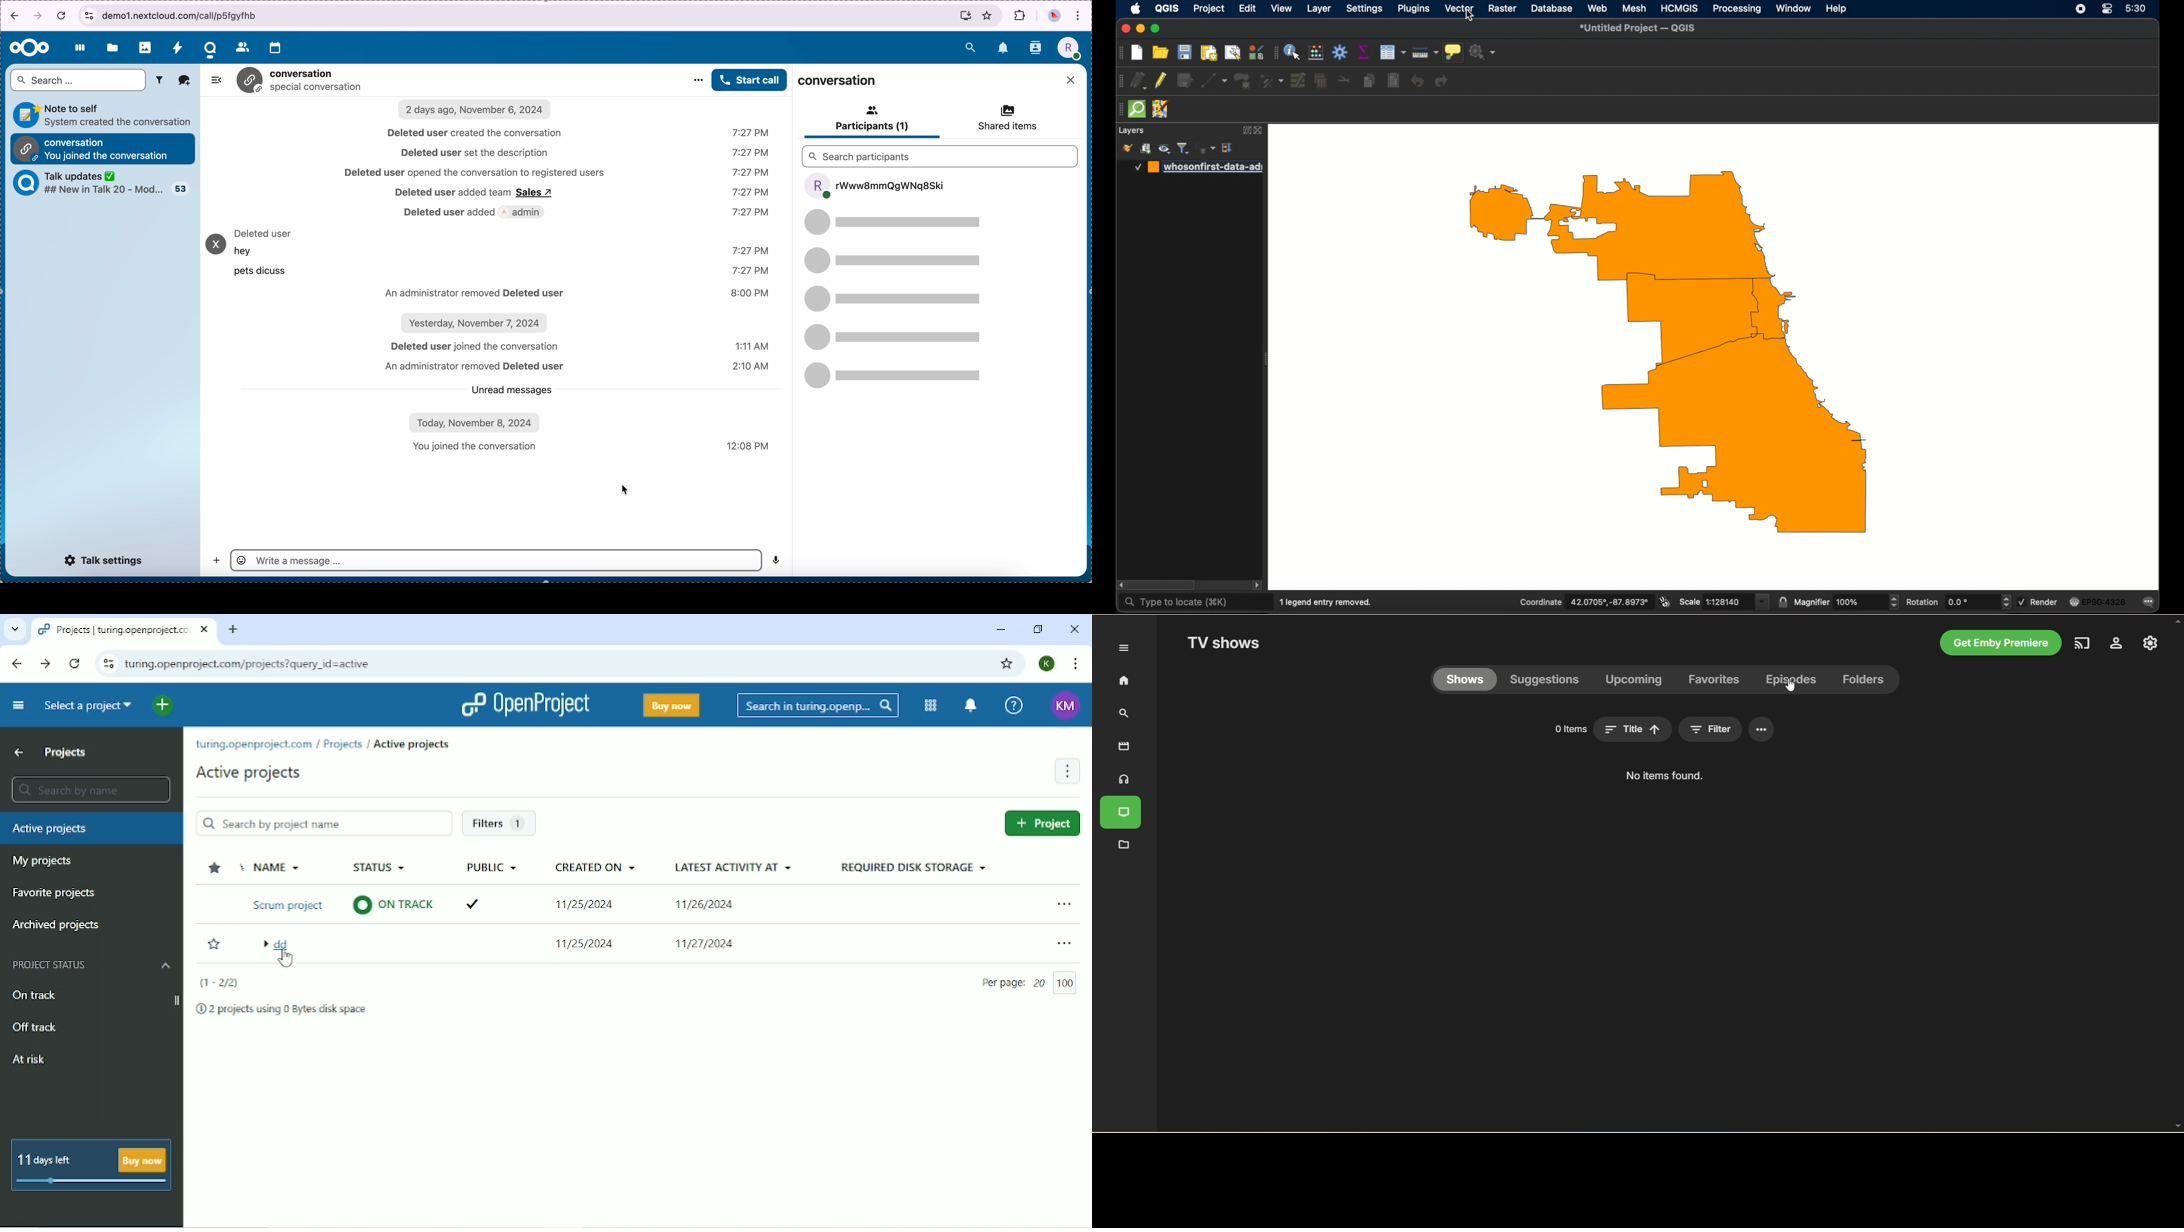  What do you see at coordinates (2151, 603) in the screenshot?
I see `messages` at bounding box center [2151, 603].